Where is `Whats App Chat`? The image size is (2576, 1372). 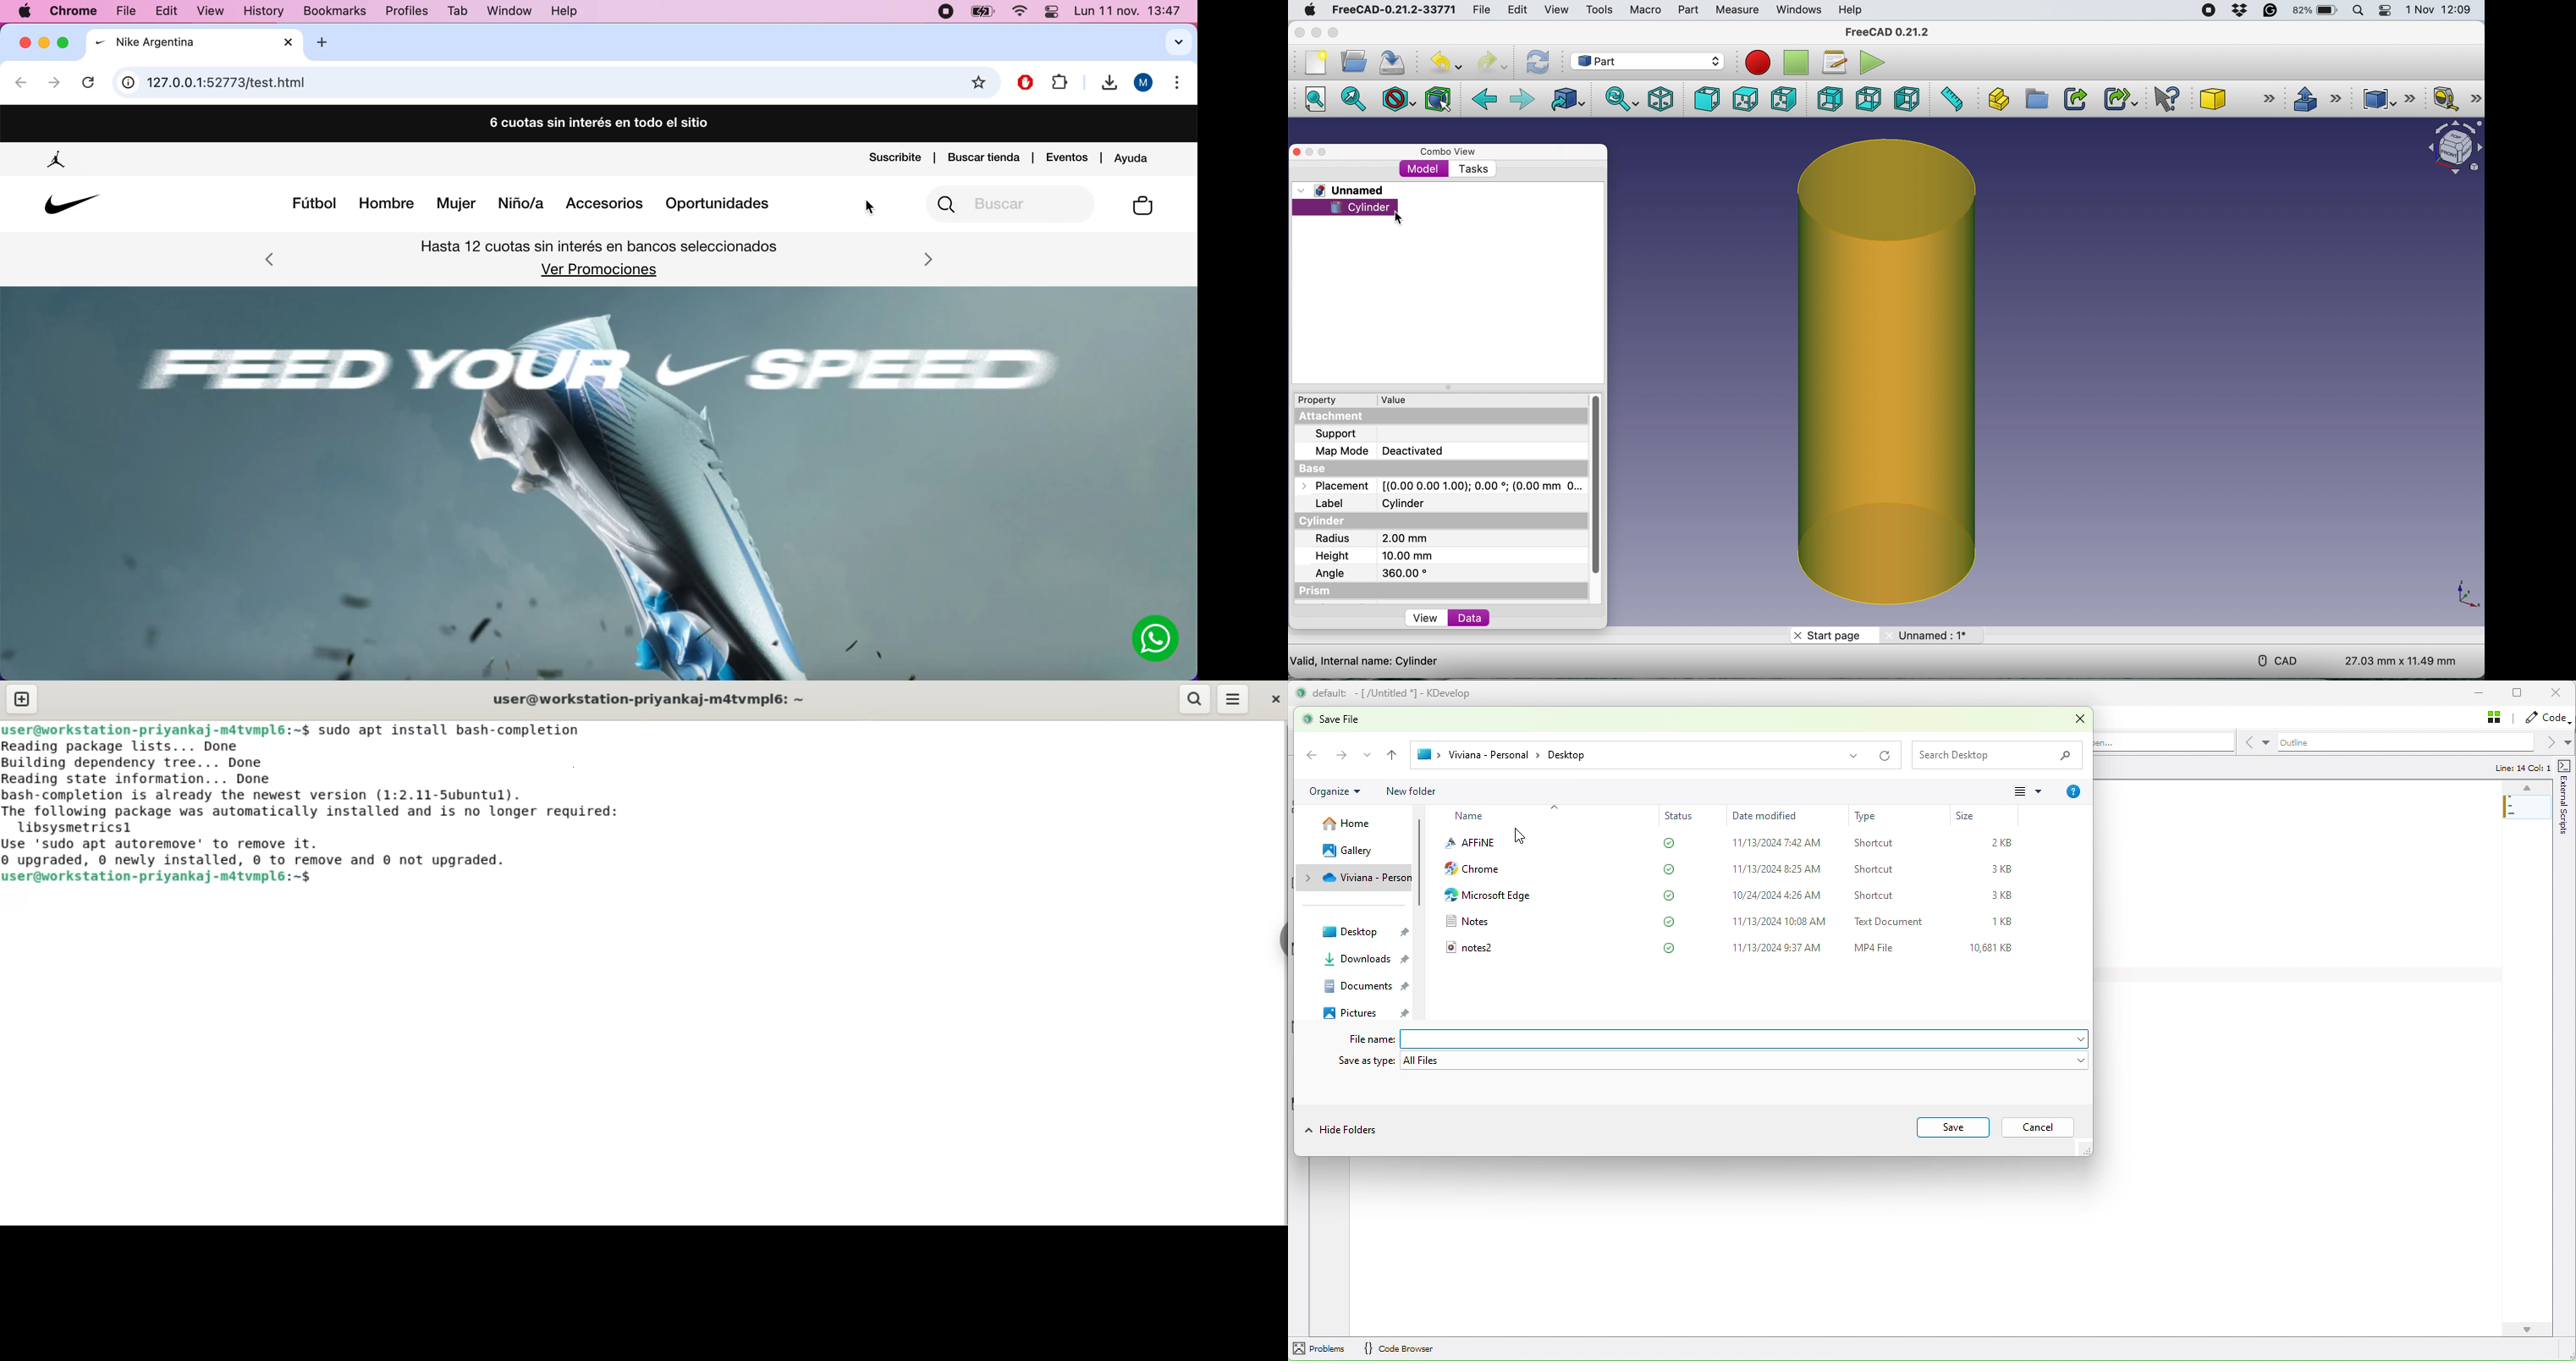
Whats App Chat is located at coordinates (1156, 640).